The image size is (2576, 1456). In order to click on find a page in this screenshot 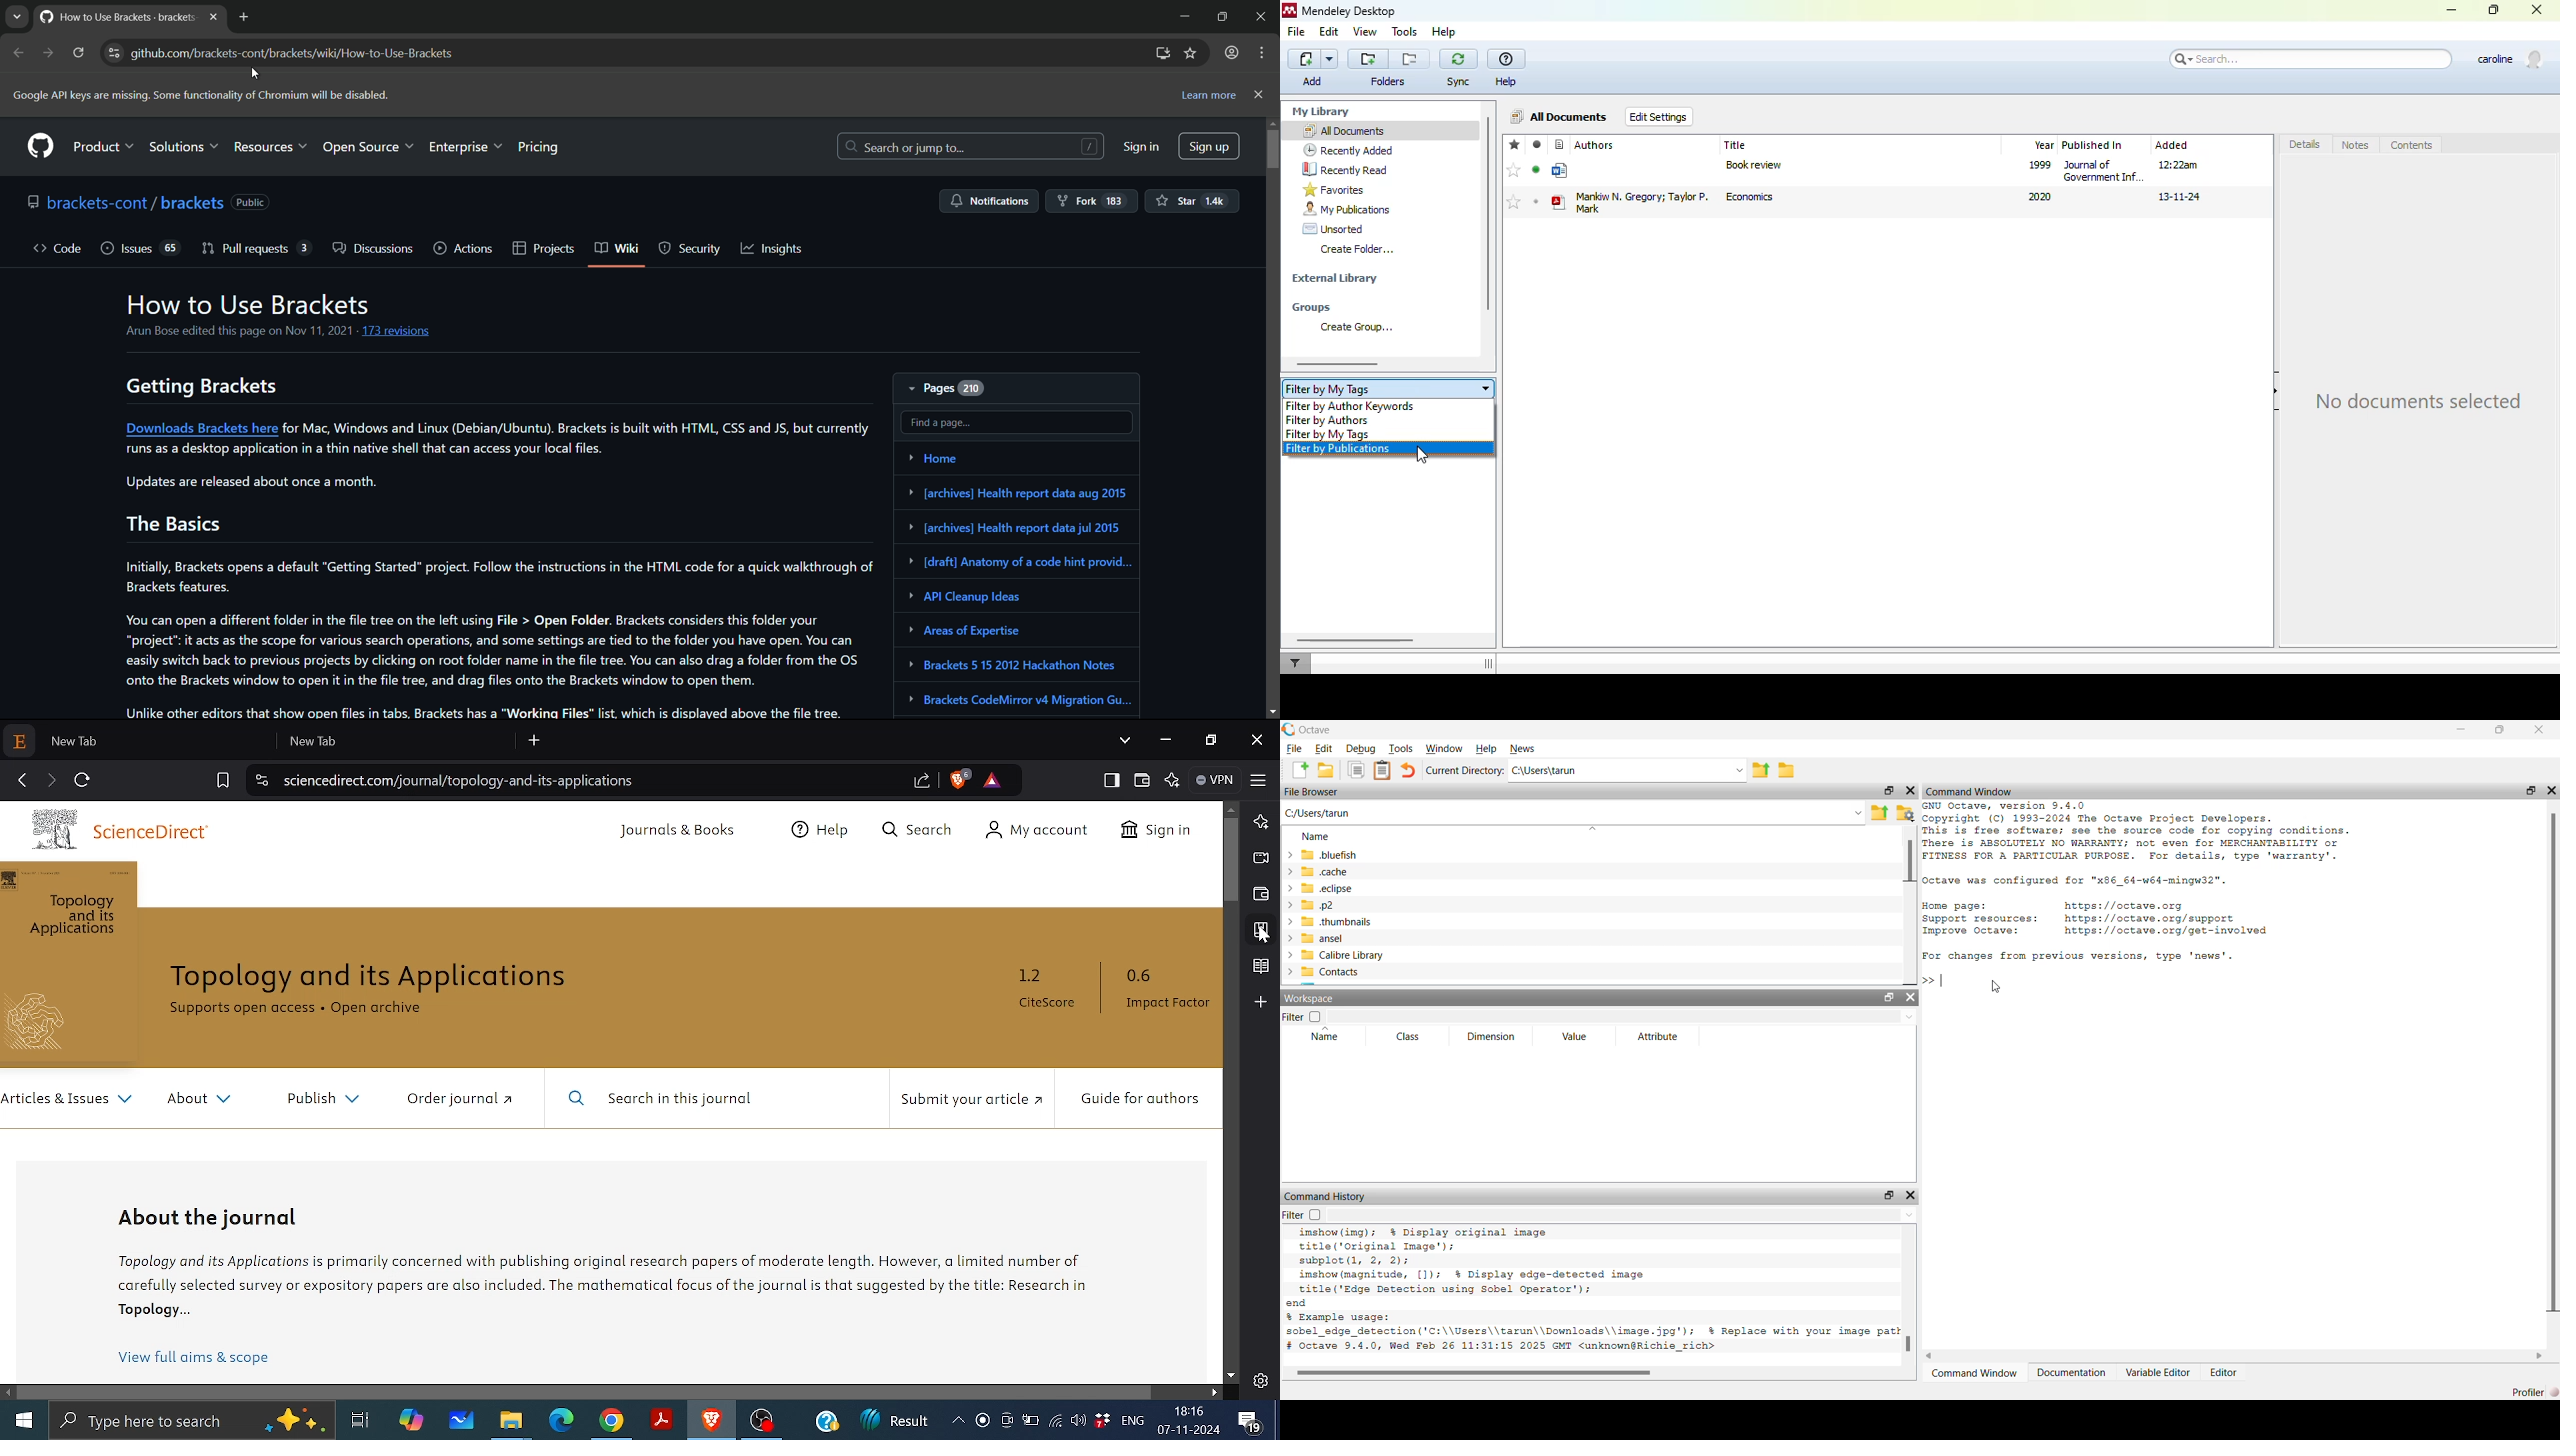, I will do `click(1019, 423)`.